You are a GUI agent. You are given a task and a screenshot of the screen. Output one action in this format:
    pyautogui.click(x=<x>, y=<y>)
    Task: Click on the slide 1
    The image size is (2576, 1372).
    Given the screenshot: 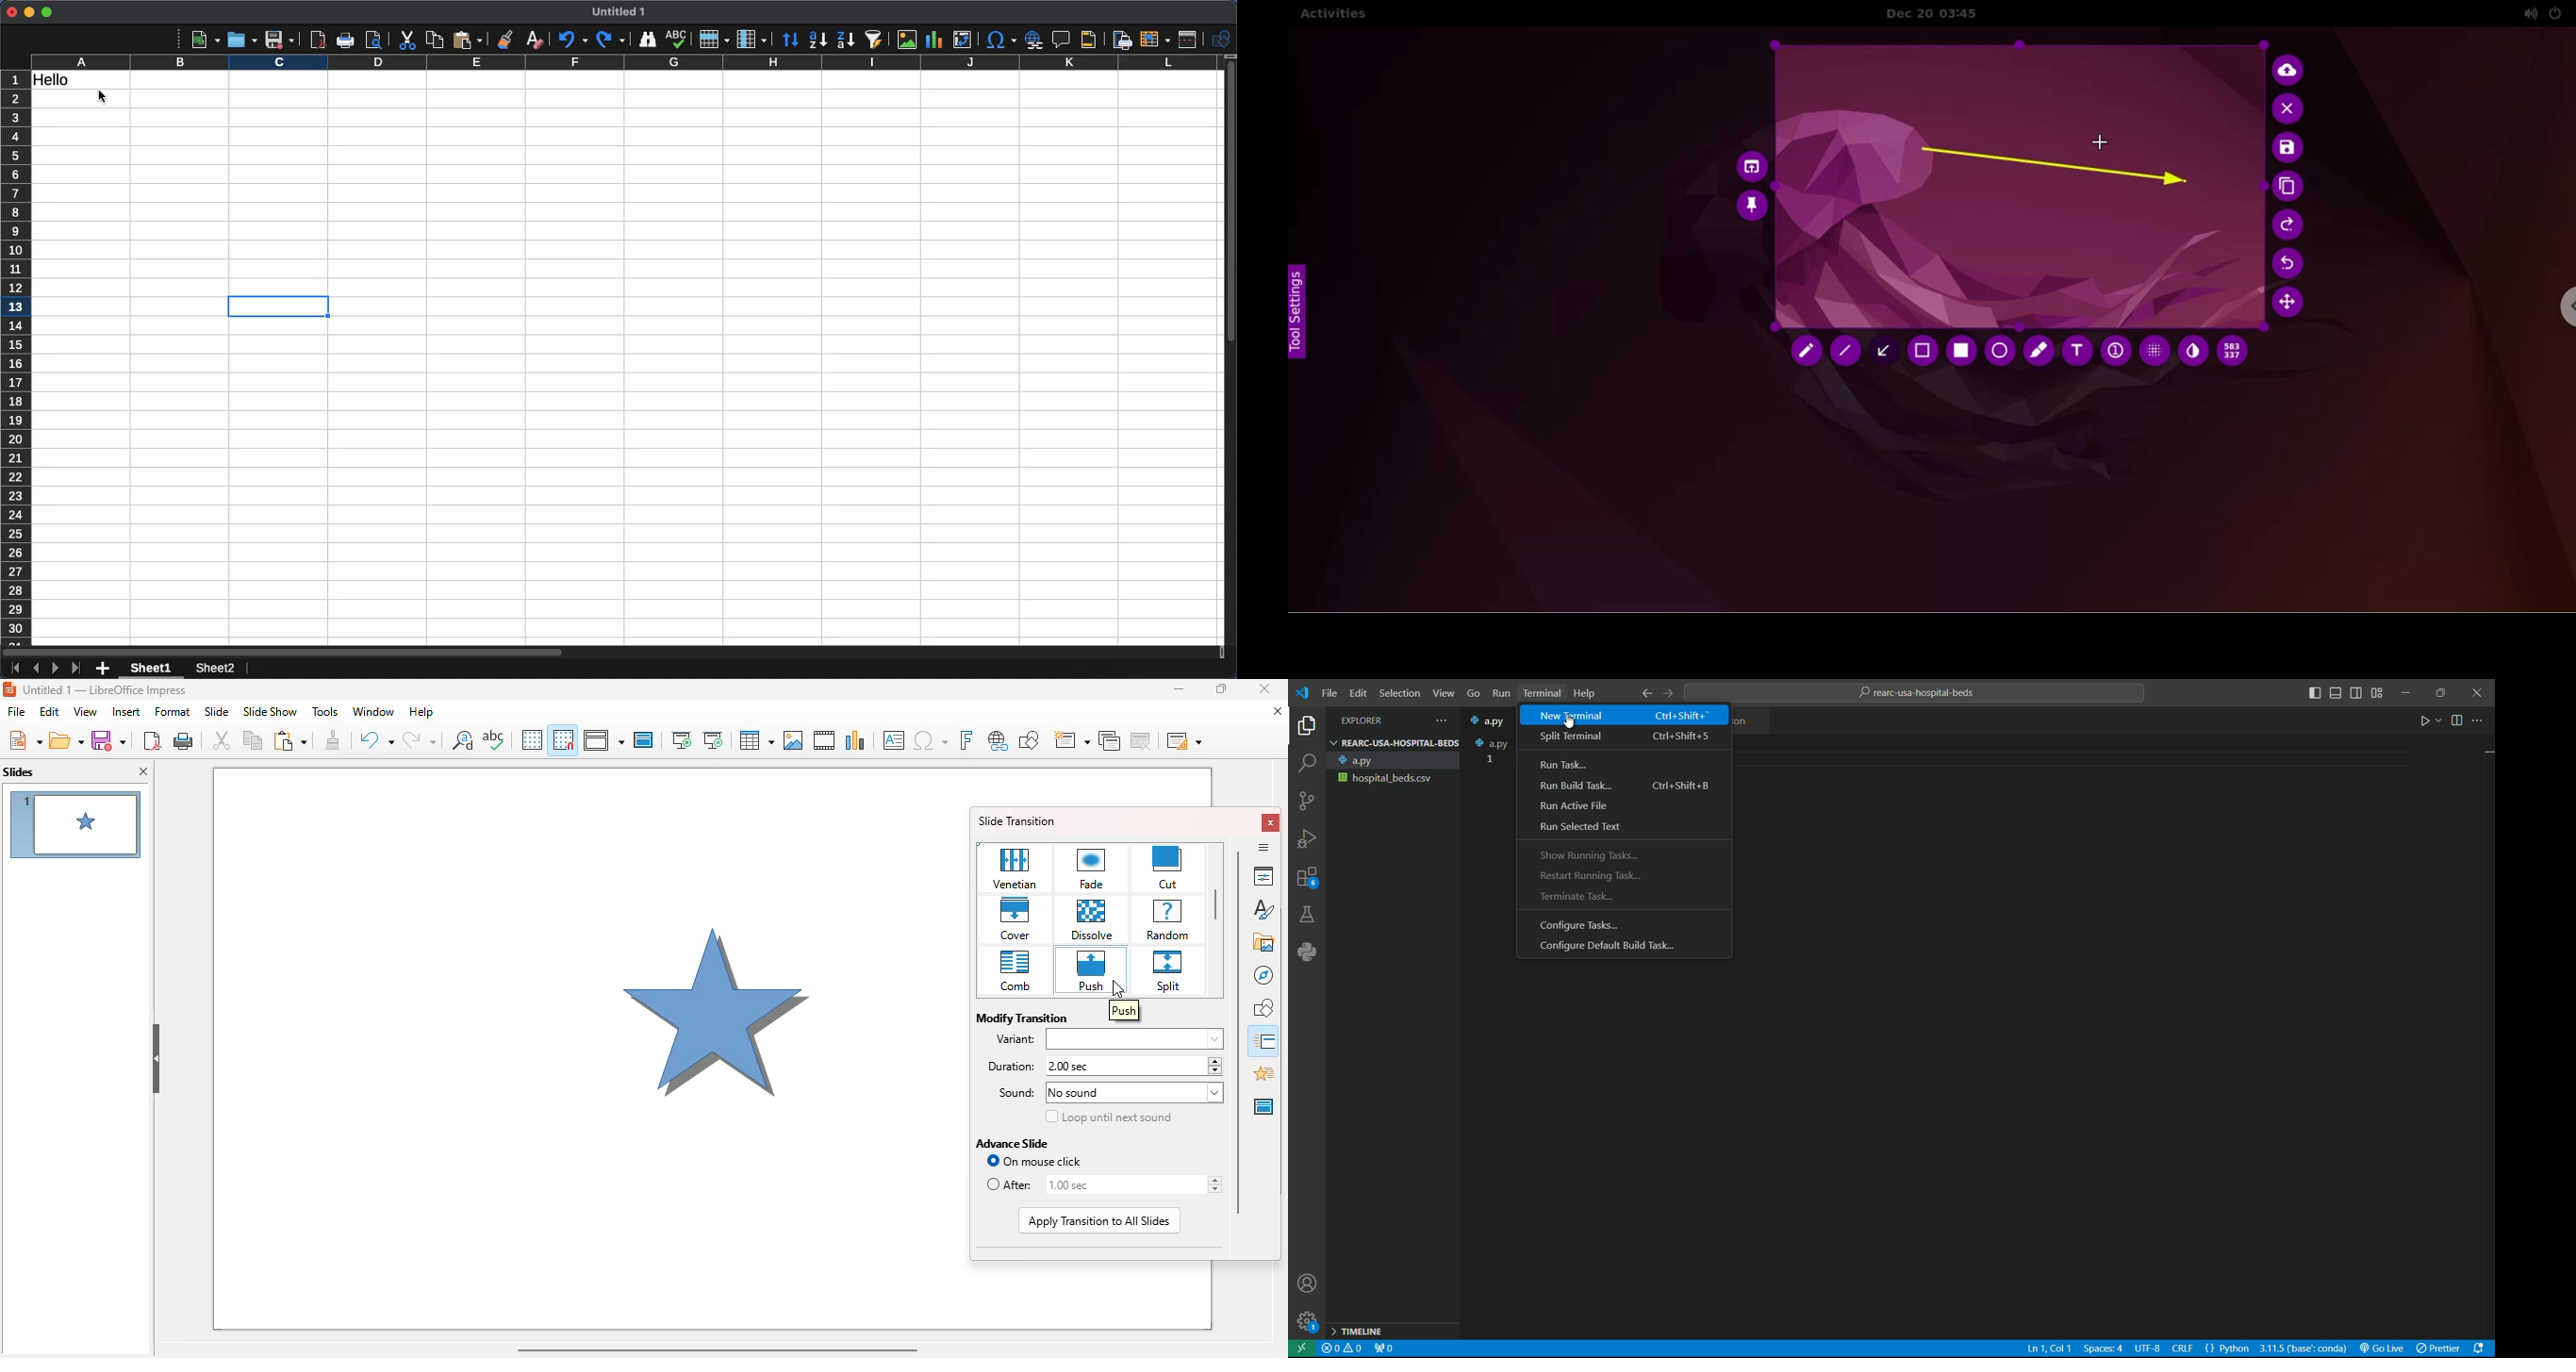 What is the action you would take?
    pyautogui.click(x=74, y=824)
    